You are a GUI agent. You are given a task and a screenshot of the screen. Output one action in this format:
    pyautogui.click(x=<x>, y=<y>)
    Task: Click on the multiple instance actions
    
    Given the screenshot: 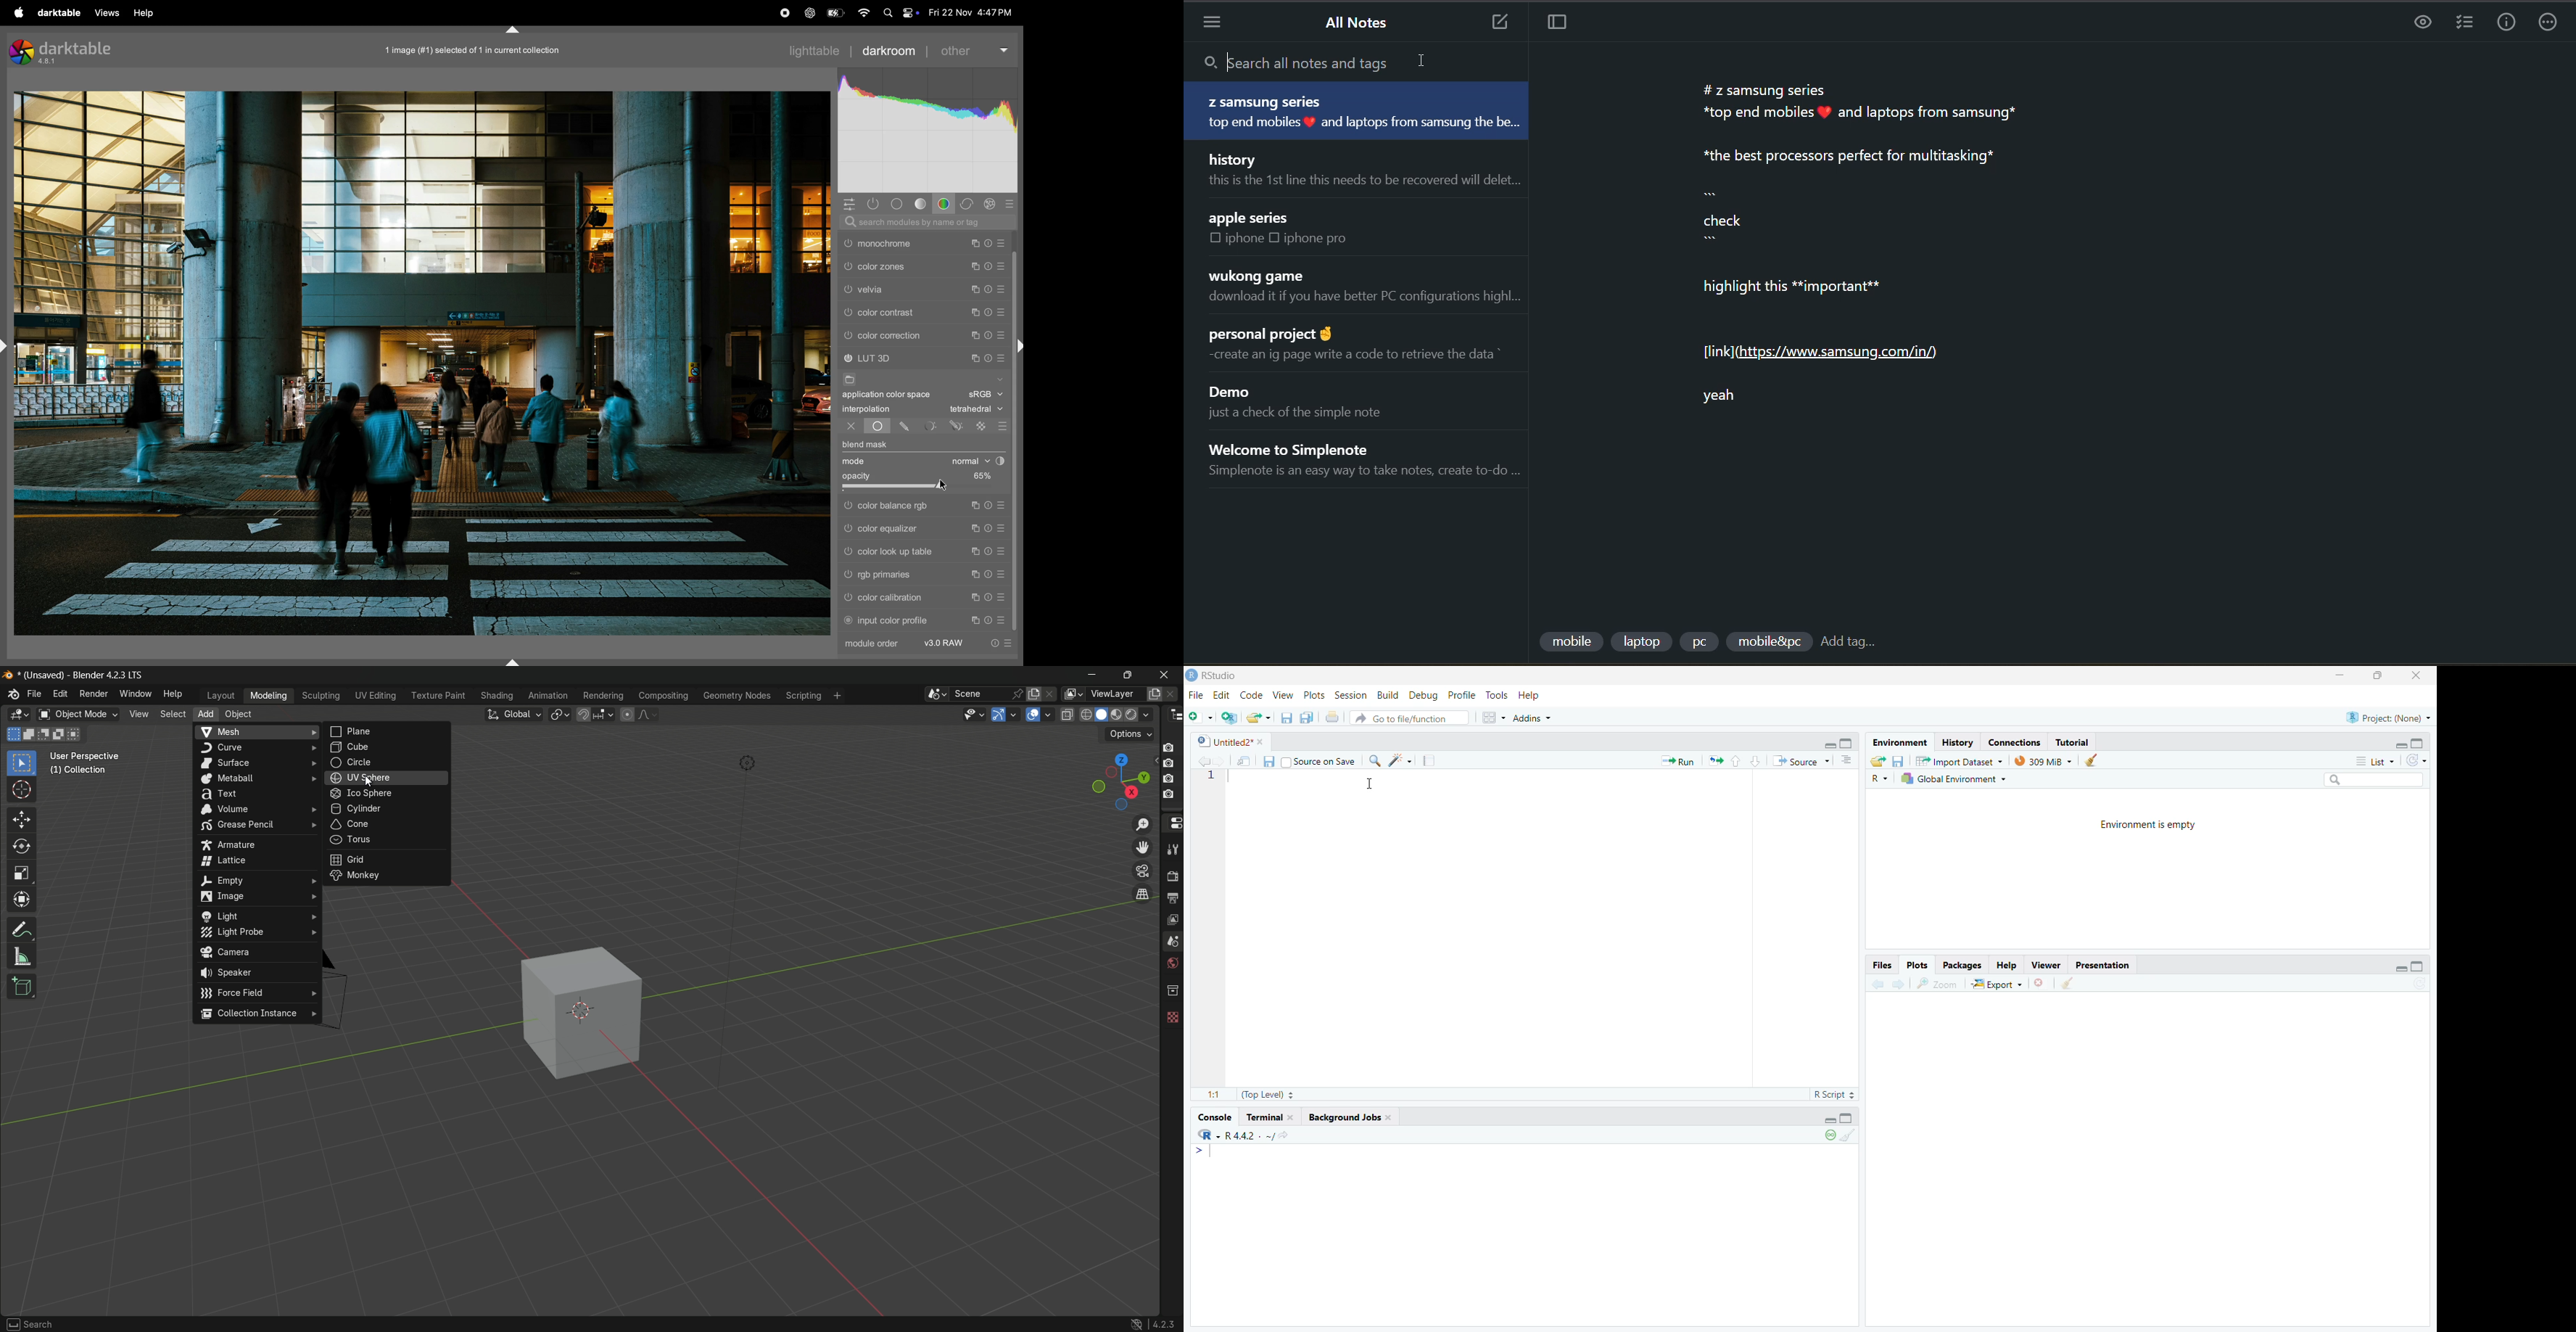 What is the action you would take?
    pyautogui.click(x=974, y=551)
    